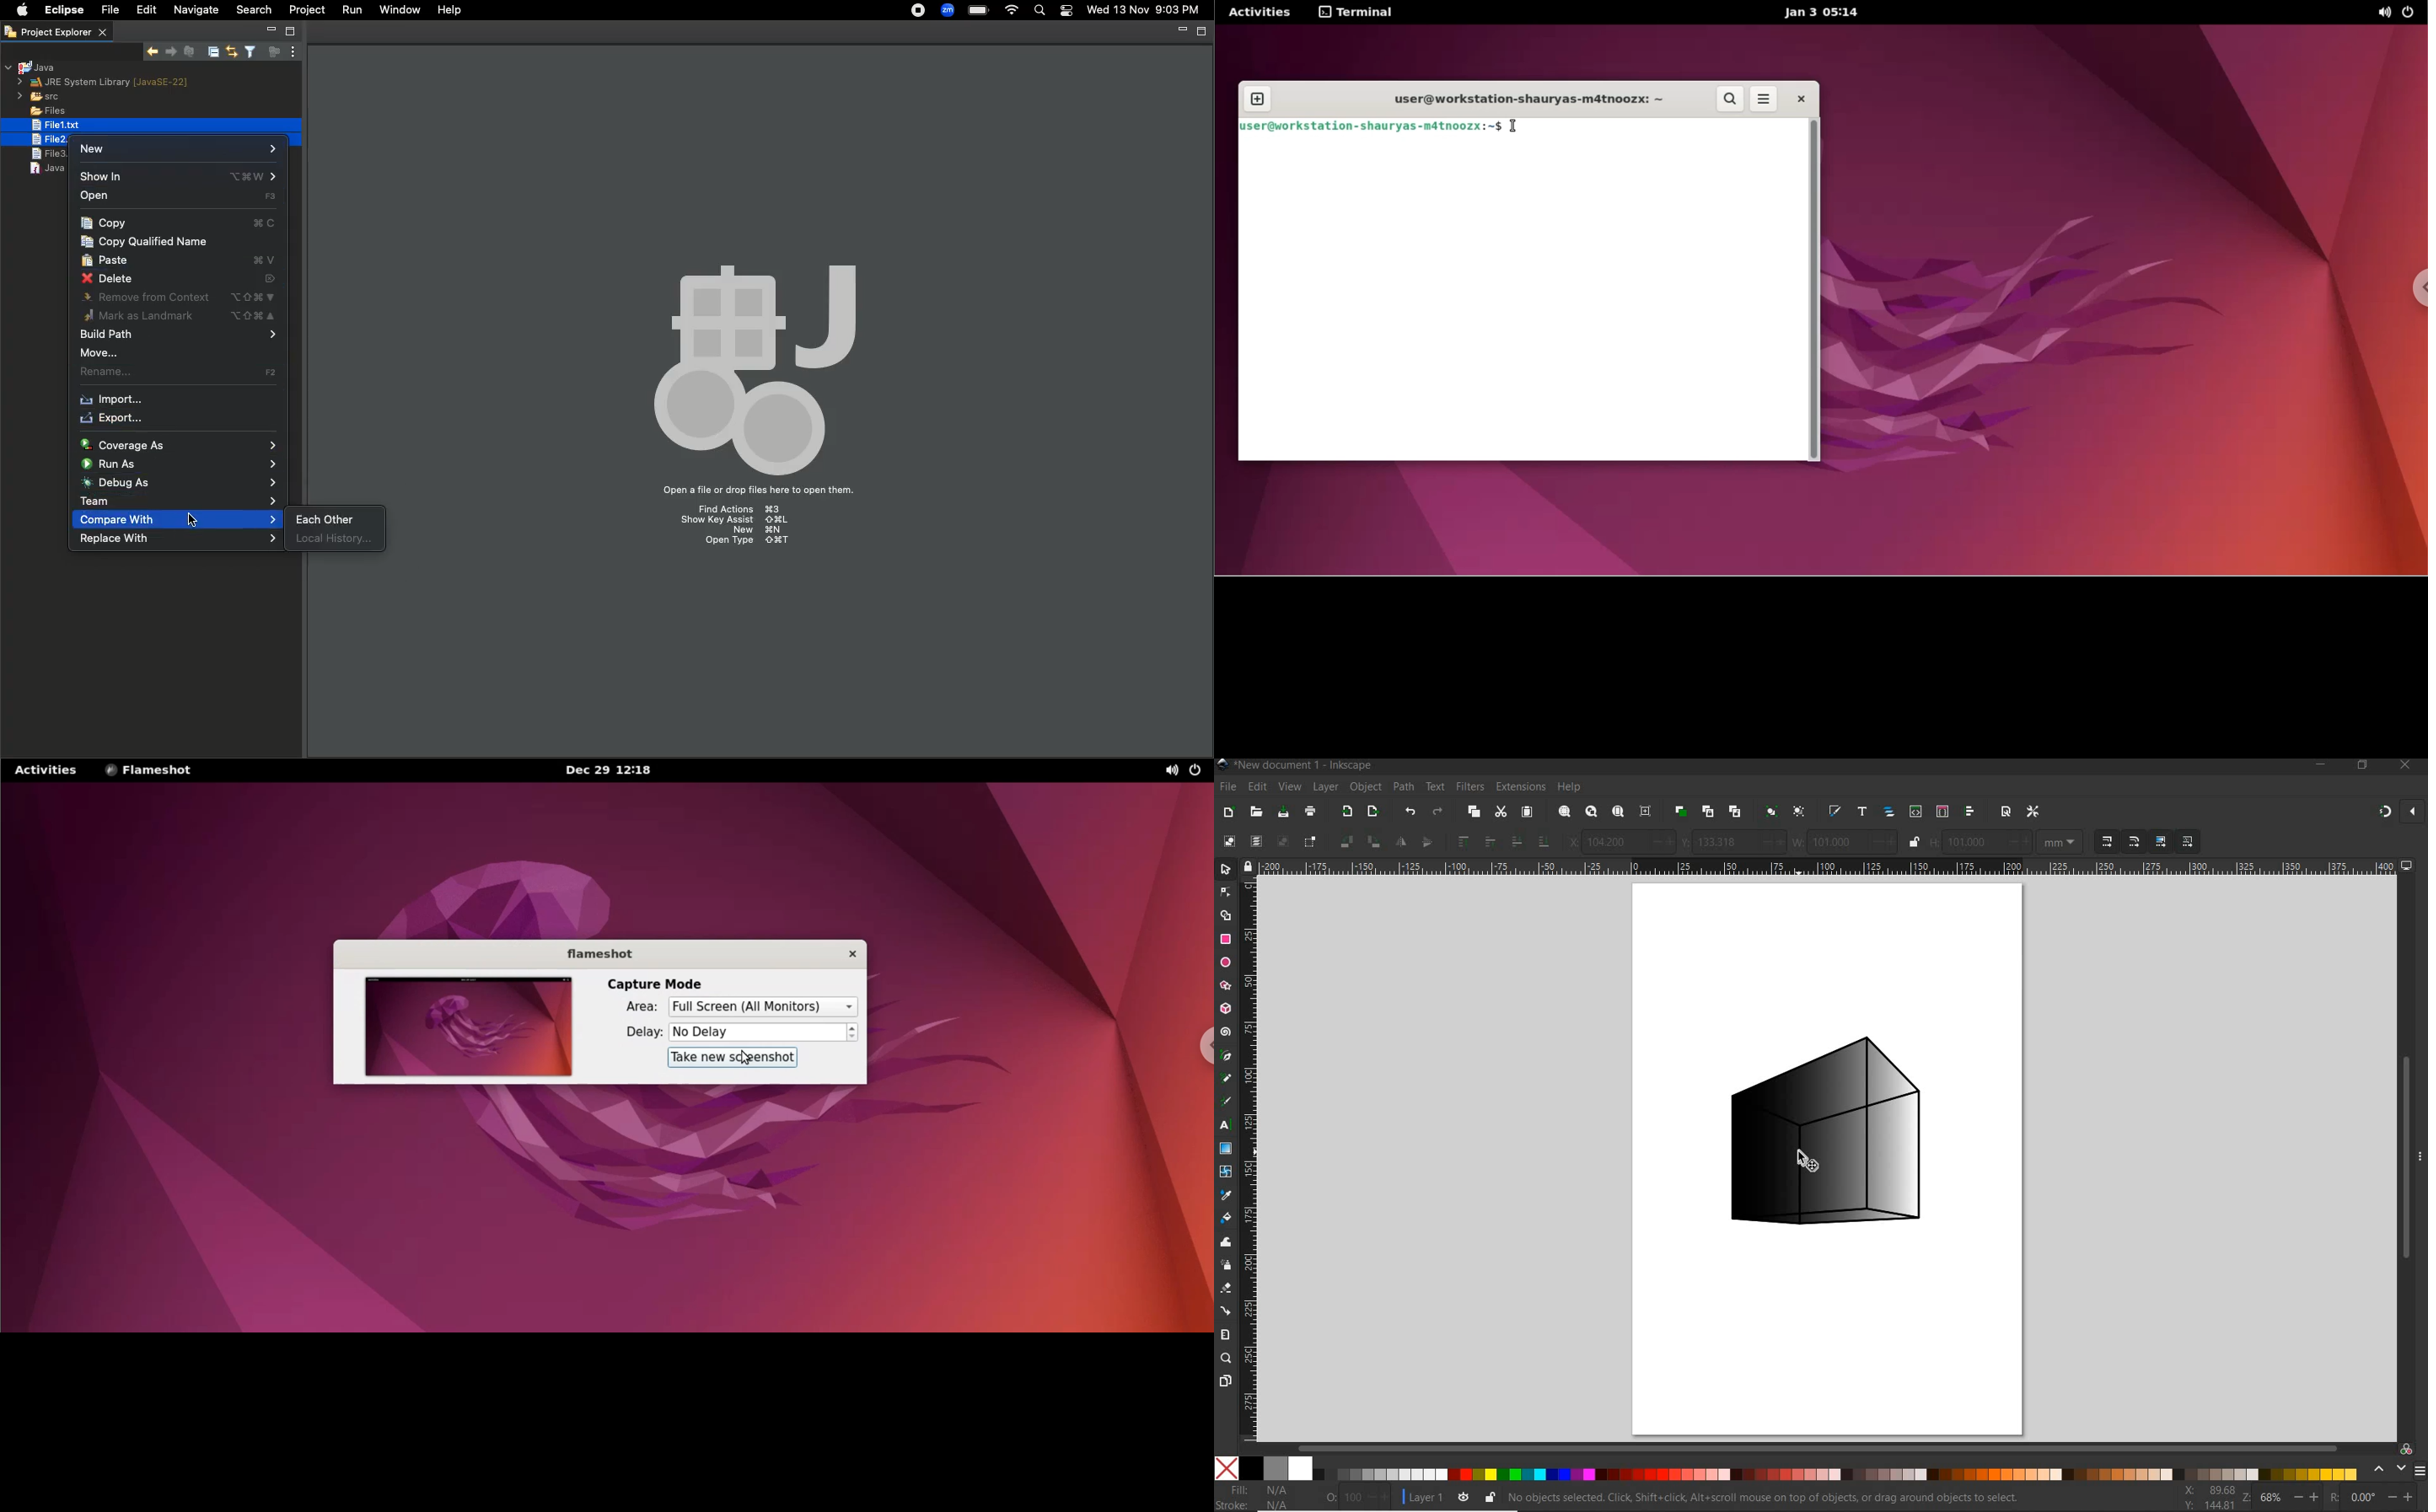  What do you see at coordinates (1434, 787) in the screenshot?
I see `TEXT` at bounding box center [1434, 787].